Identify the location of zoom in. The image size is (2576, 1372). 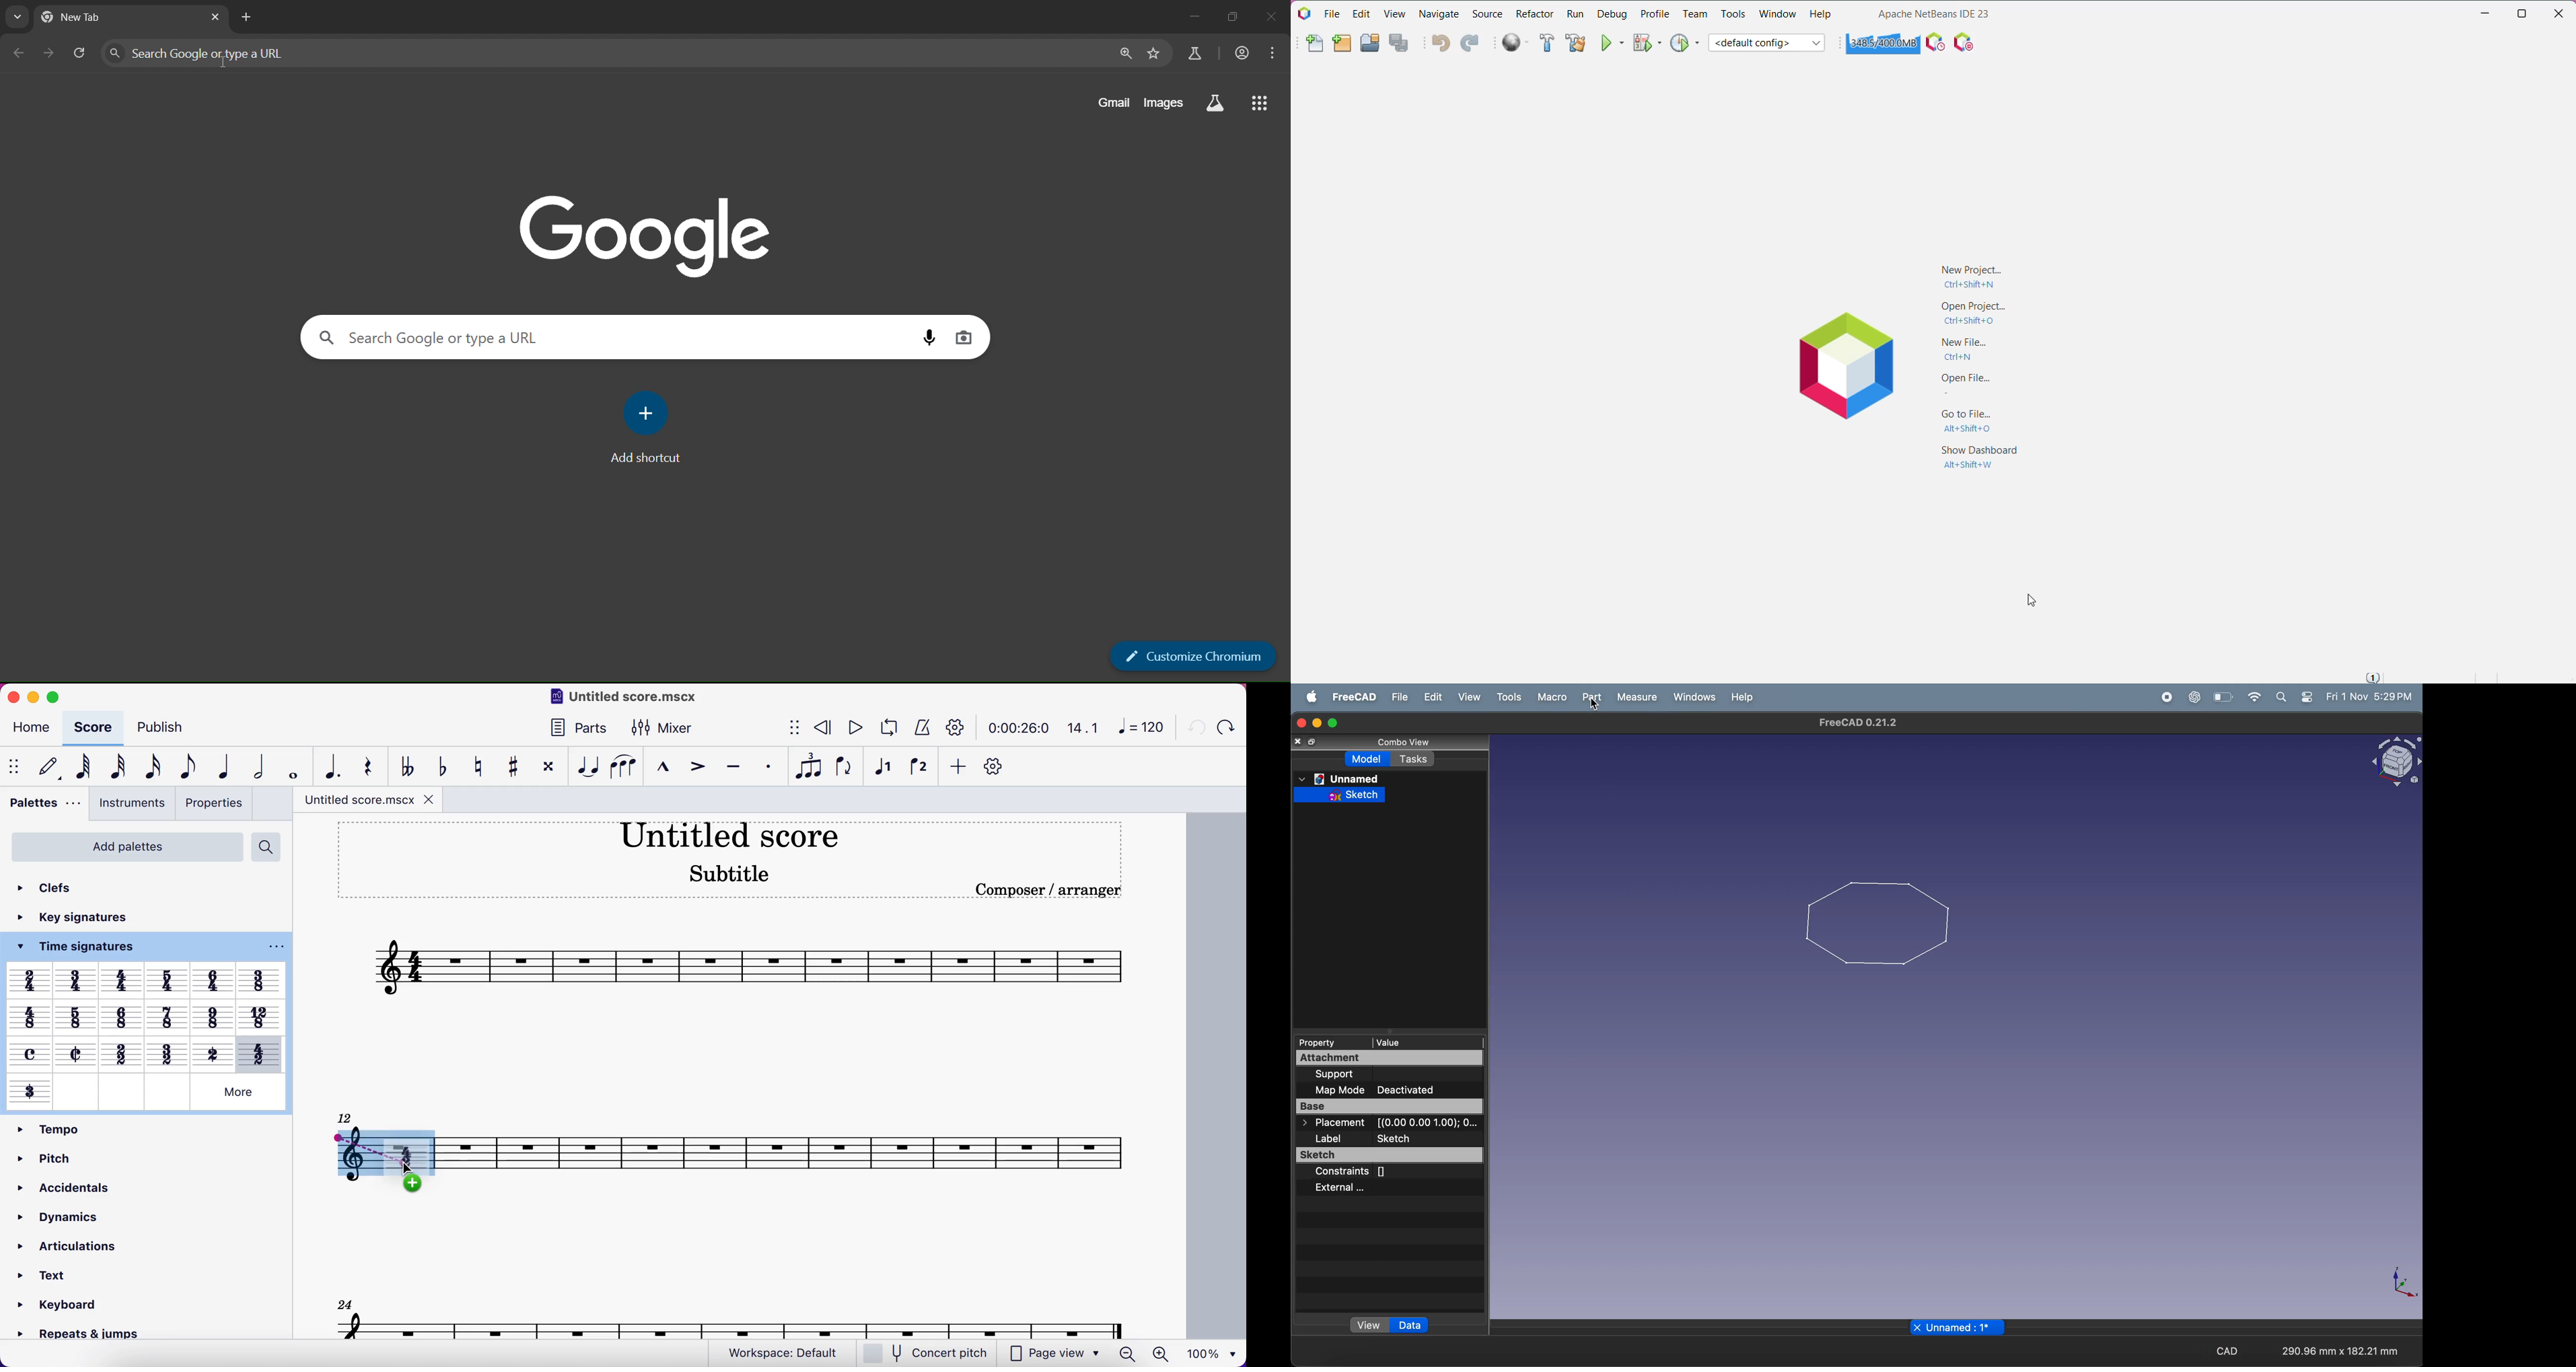
(1166, 1353).